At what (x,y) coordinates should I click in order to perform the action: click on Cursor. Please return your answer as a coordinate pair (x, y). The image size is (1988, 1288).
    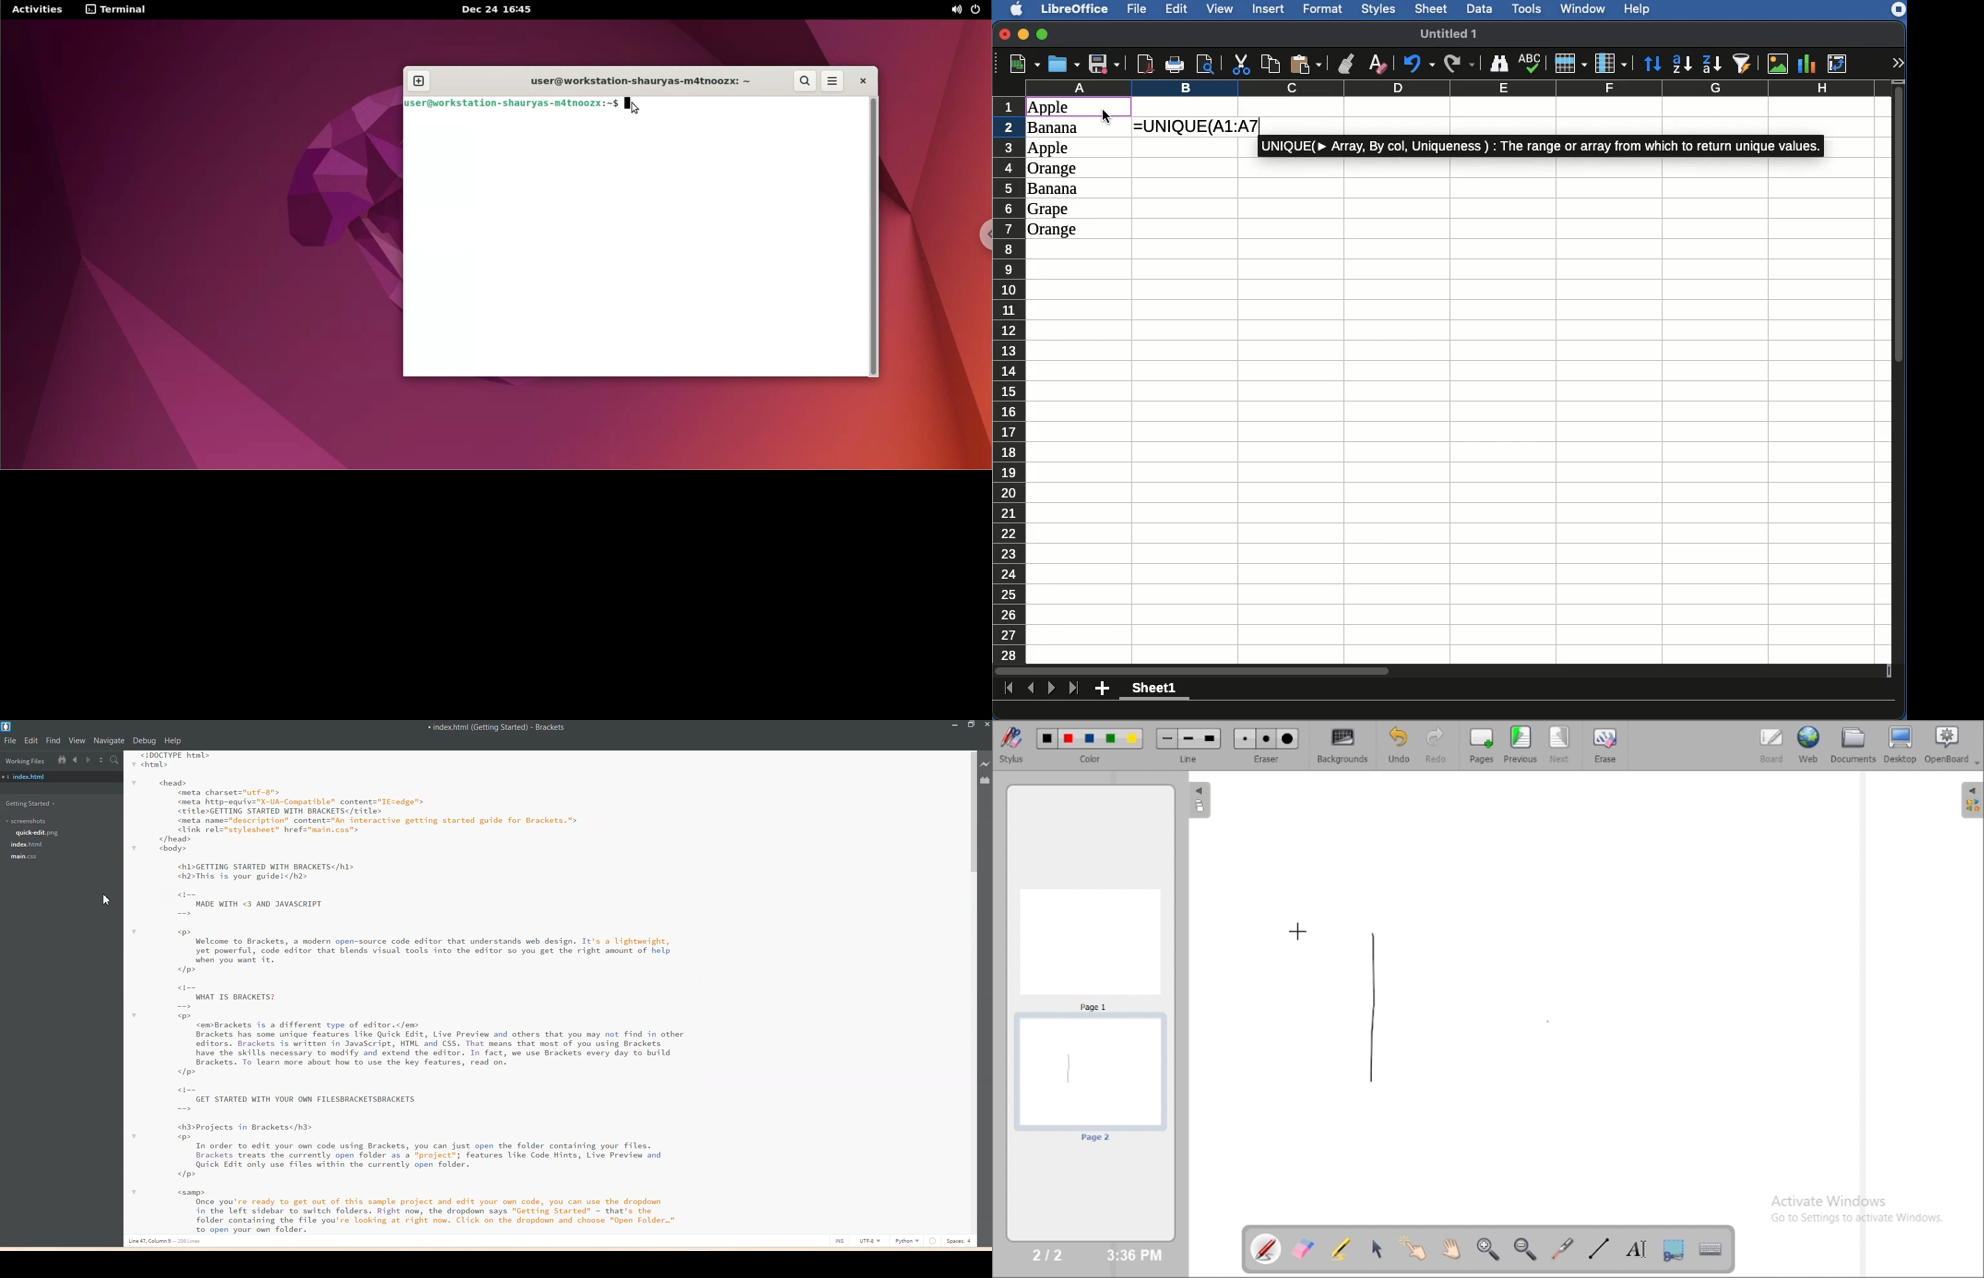
    Looking at the image, I should click on (107, 901).